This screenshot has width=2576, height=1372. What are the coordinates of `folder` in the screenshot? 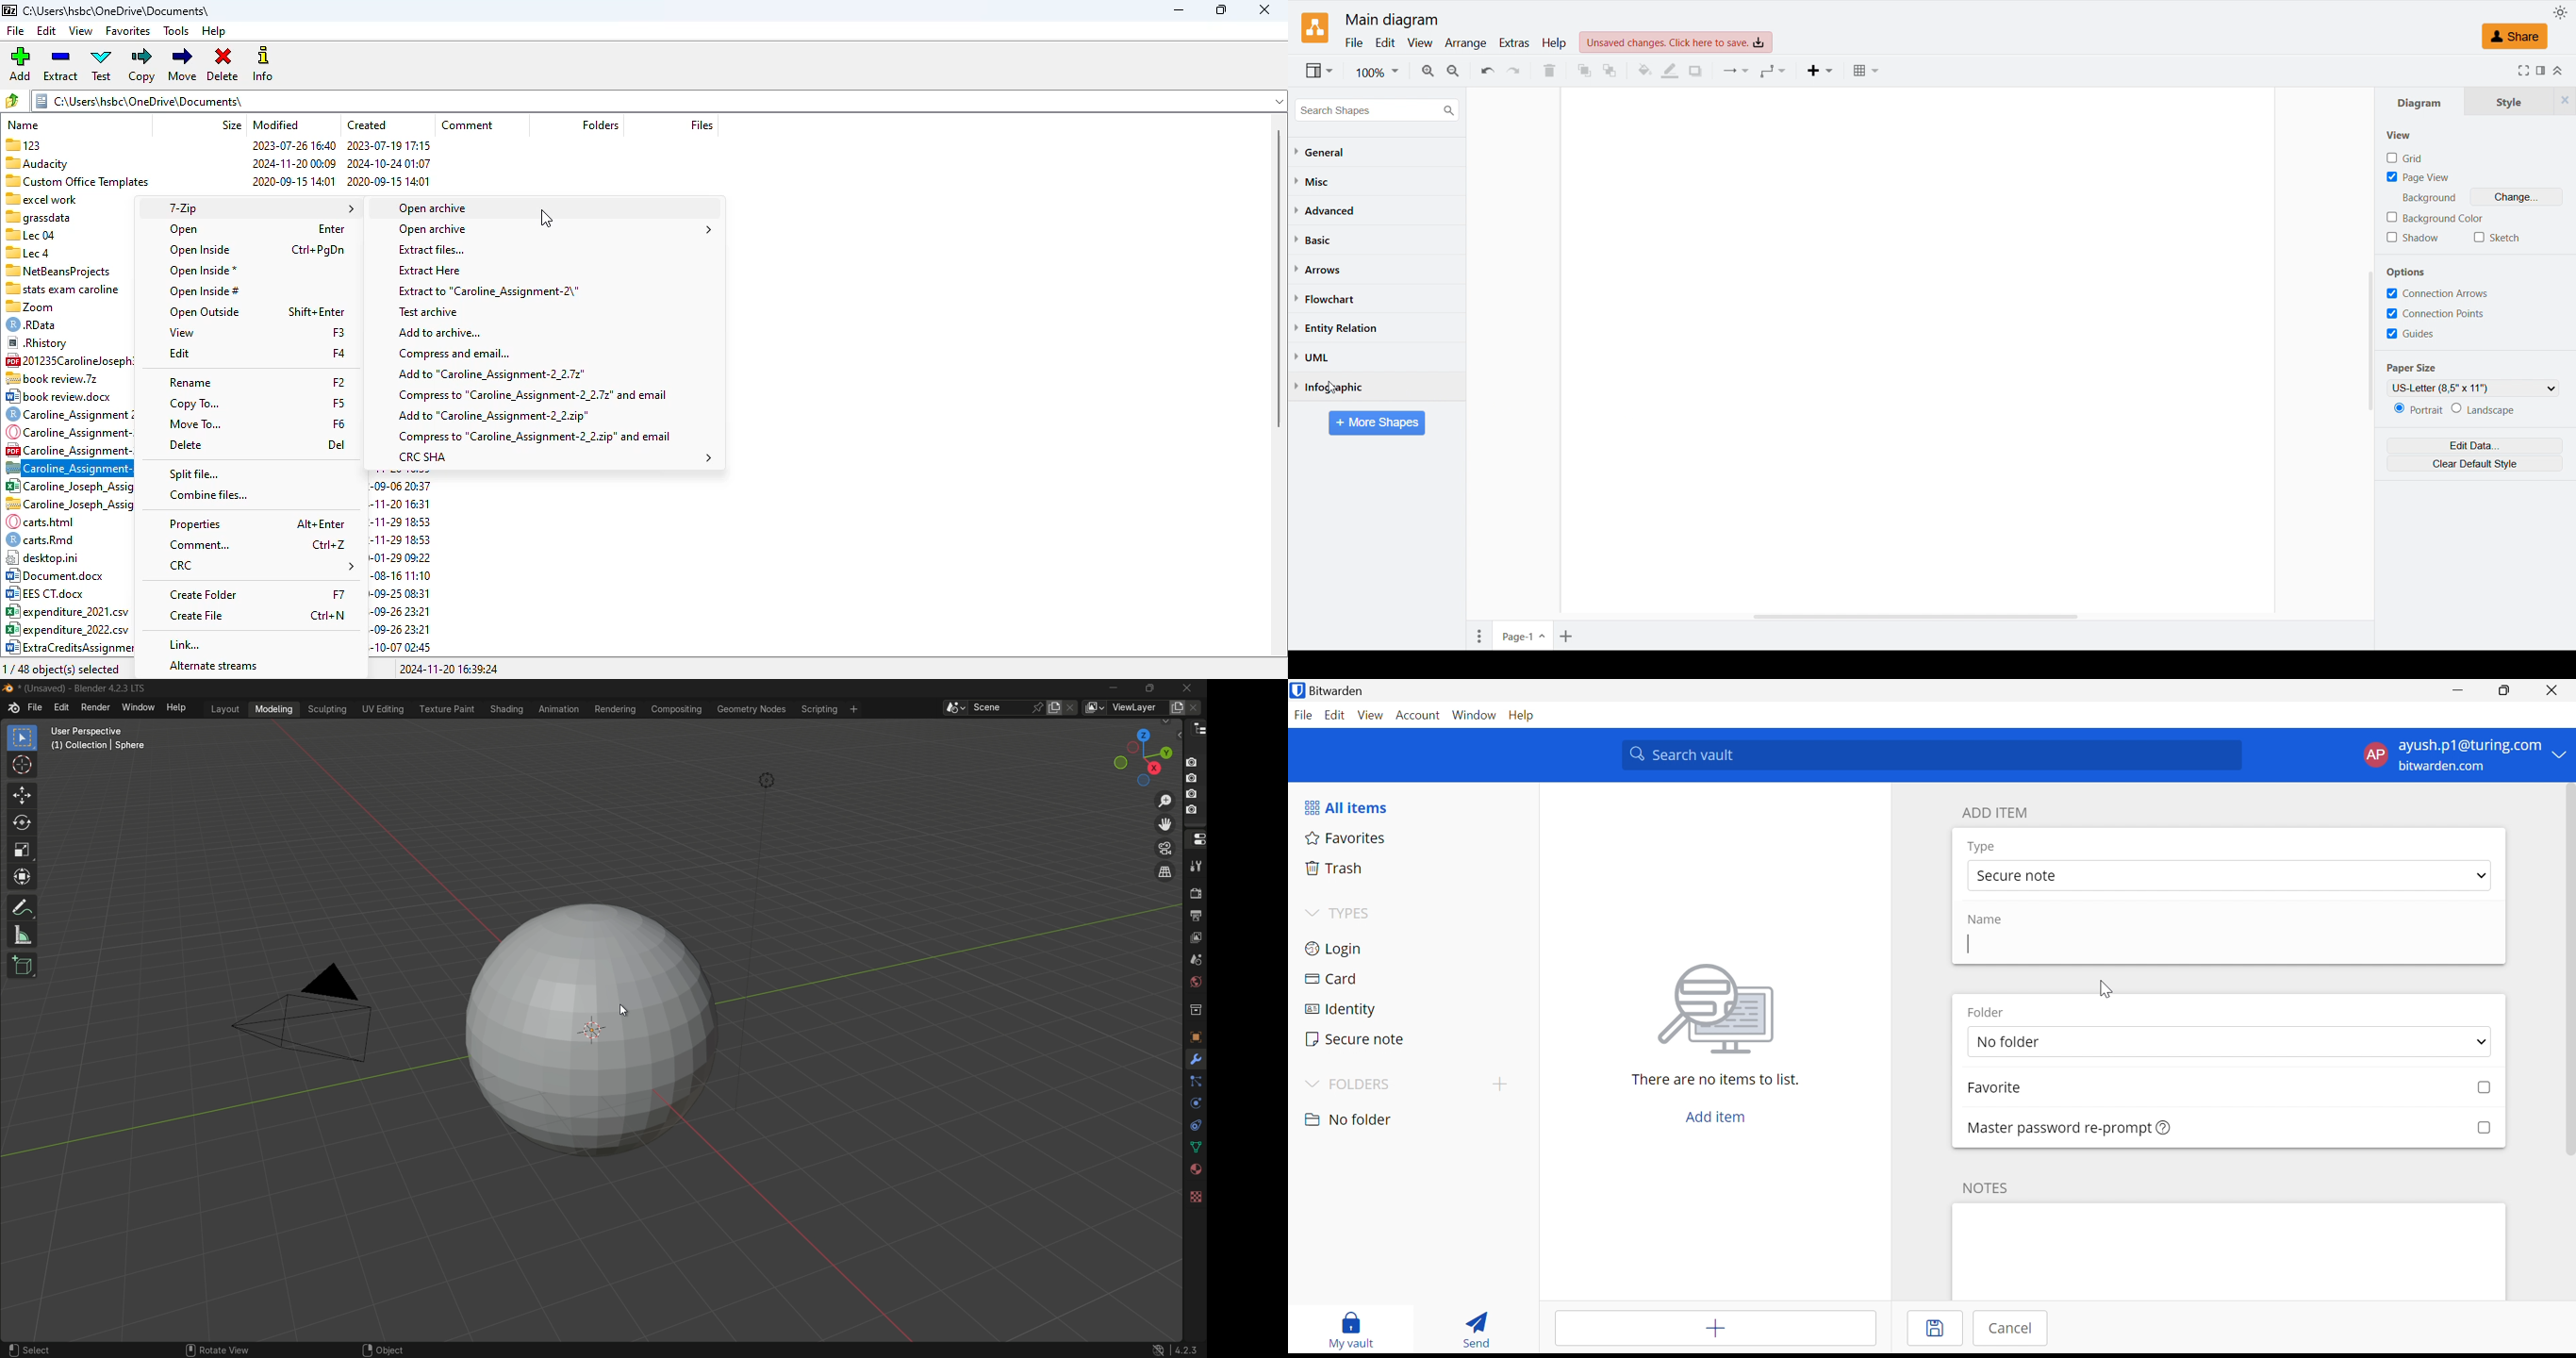 It's located at (116, 10).